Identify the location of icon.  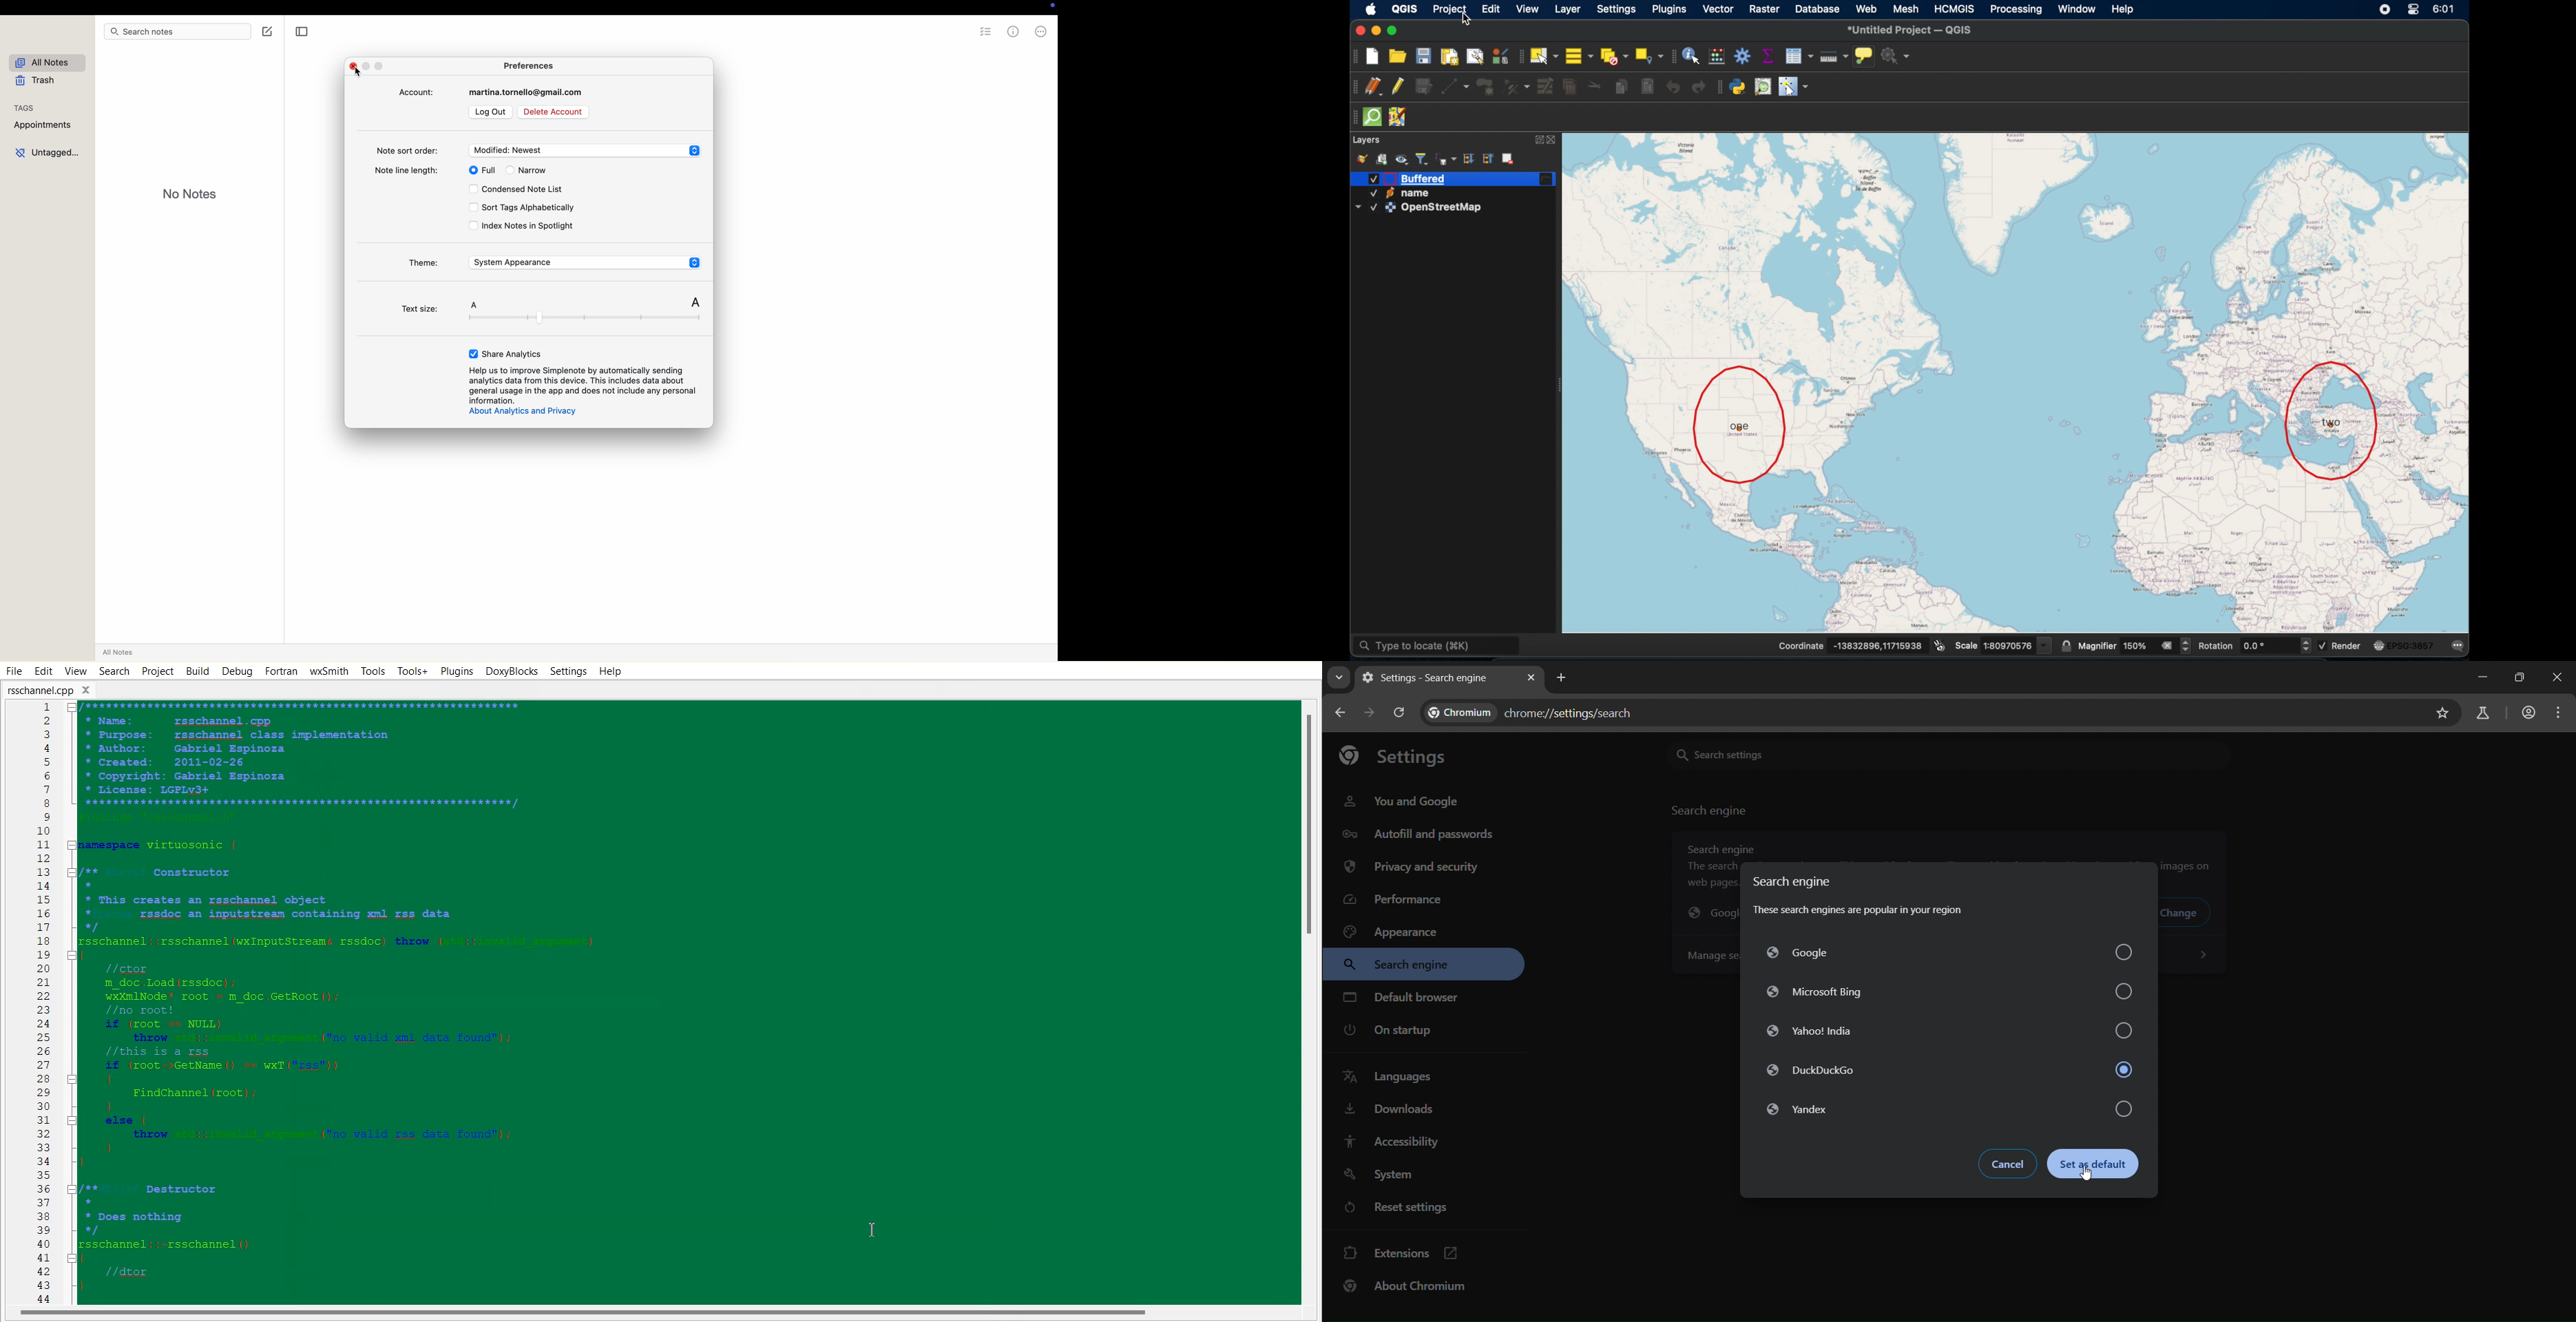
(2379, 646).